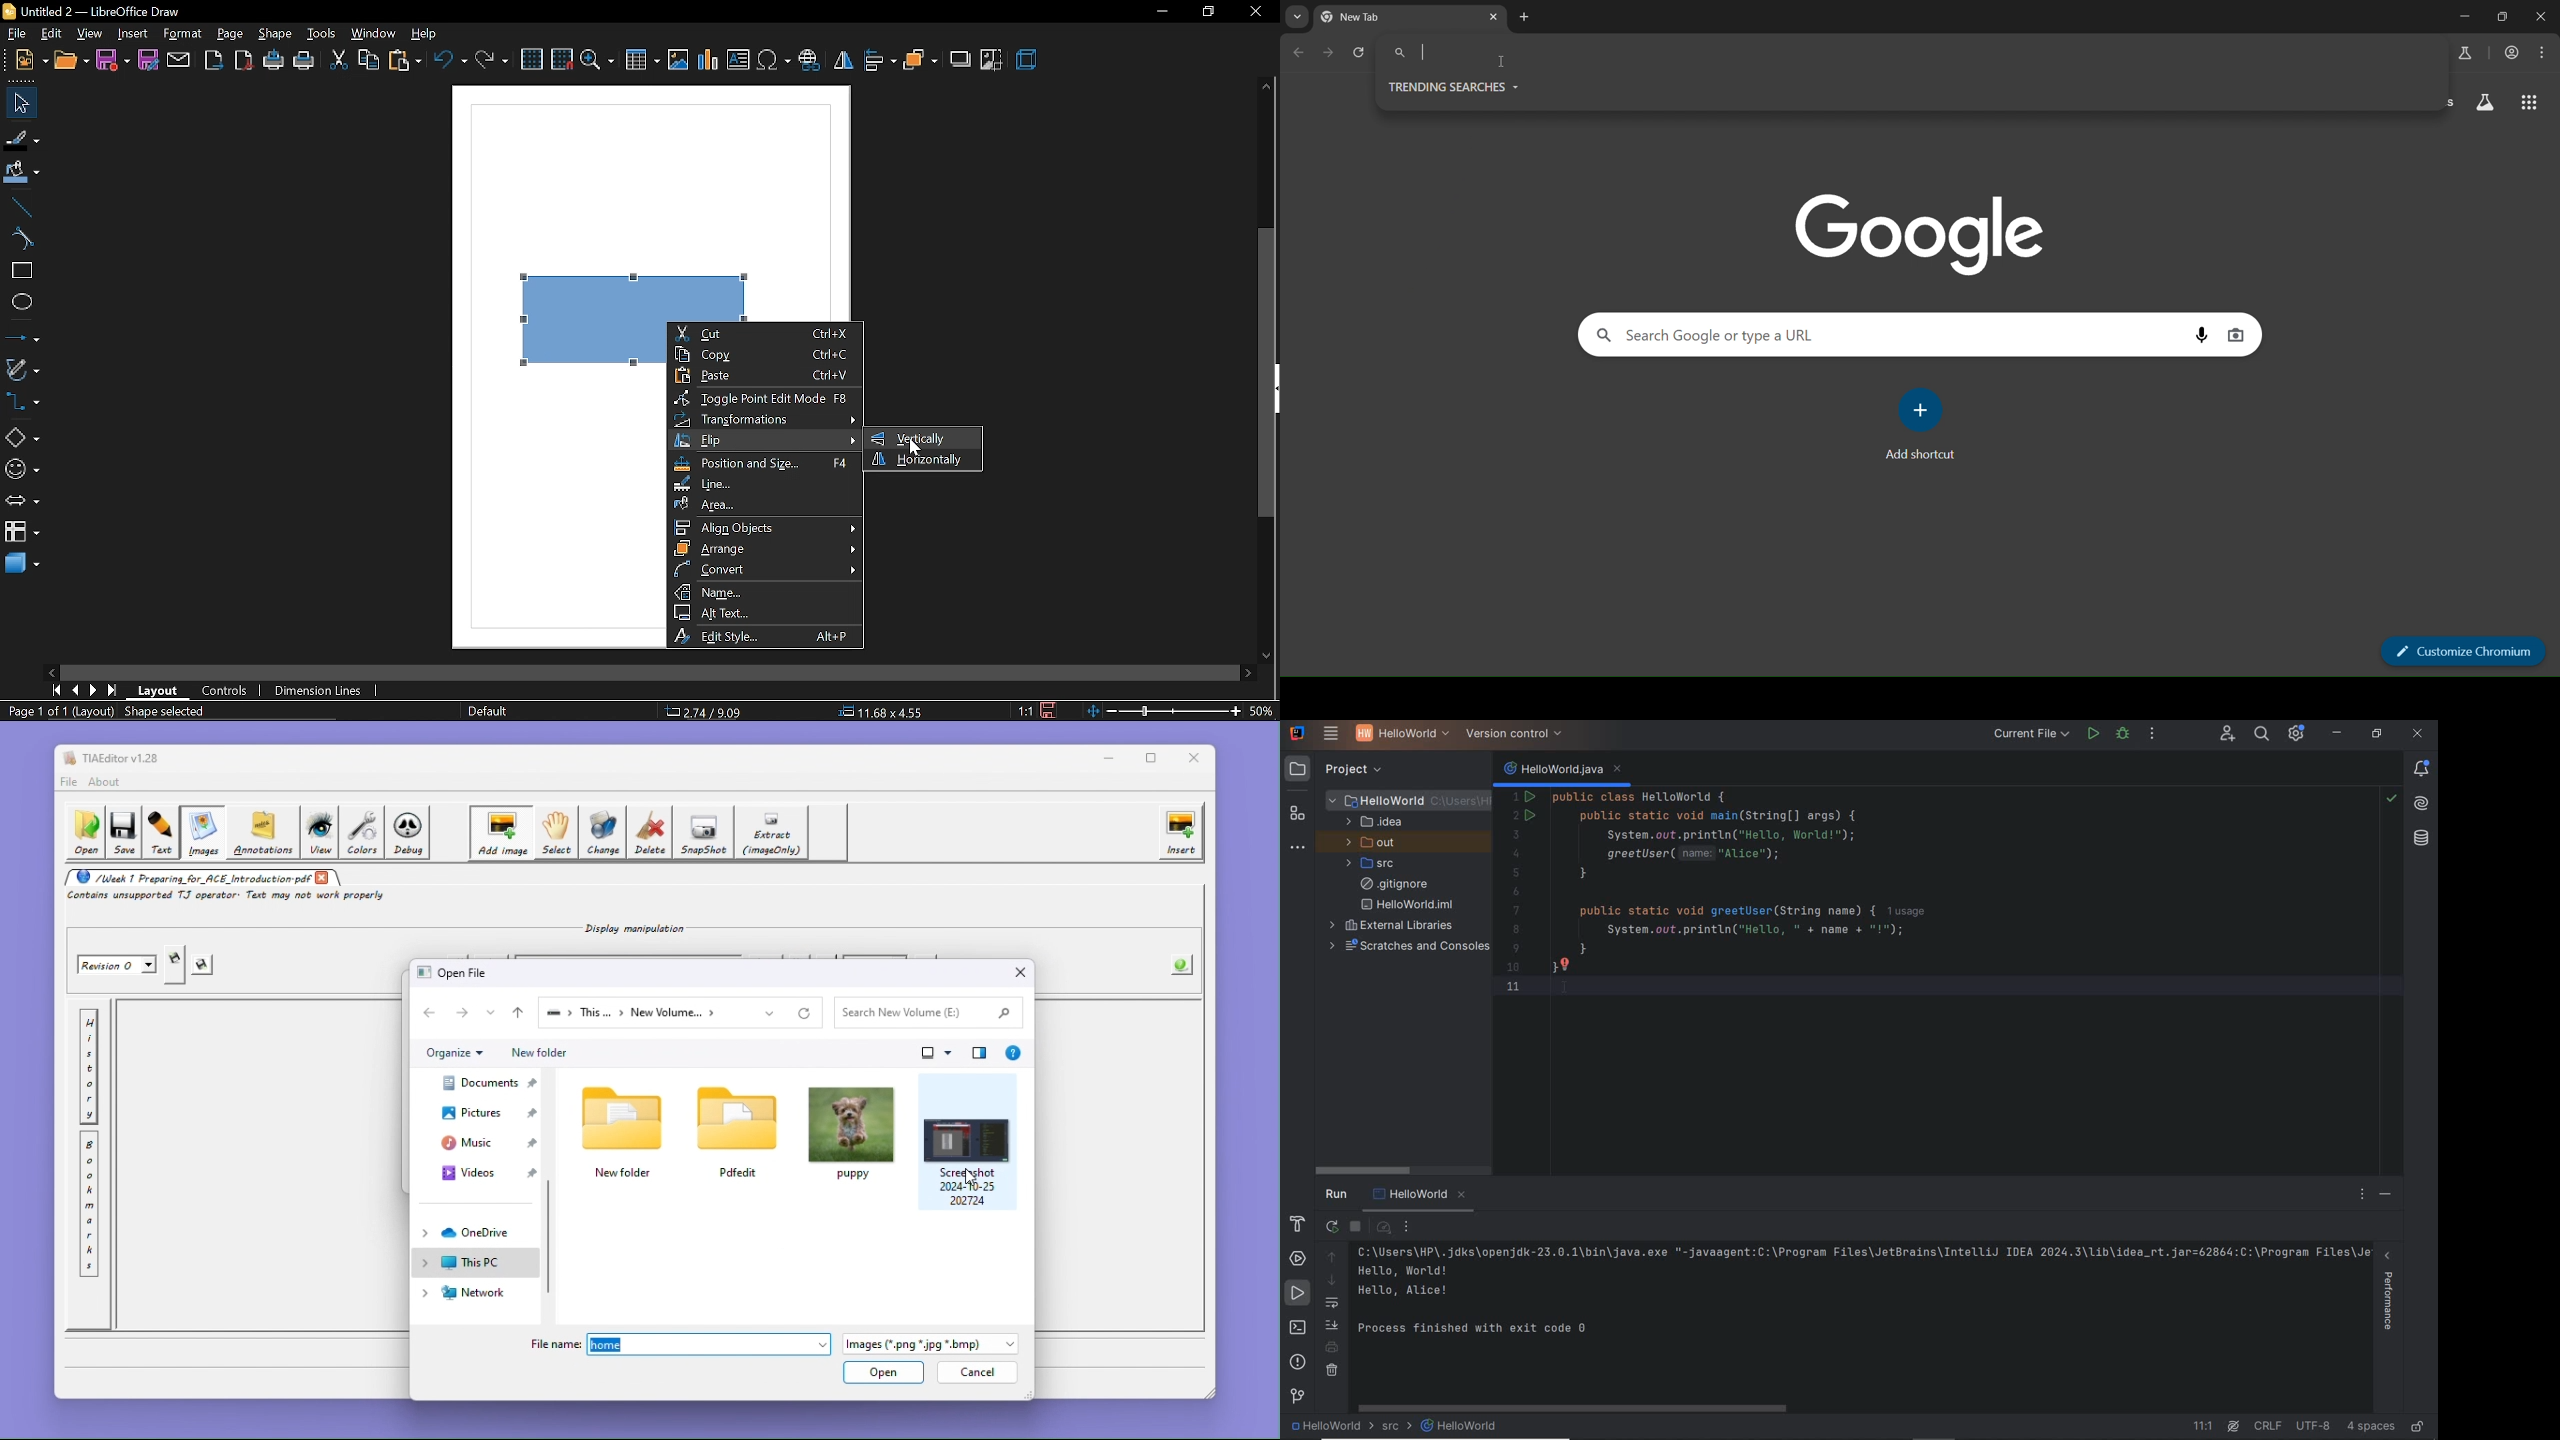  Describe the element at coordinates (22, 501) in the screenshot. I see `arrows` at that location.